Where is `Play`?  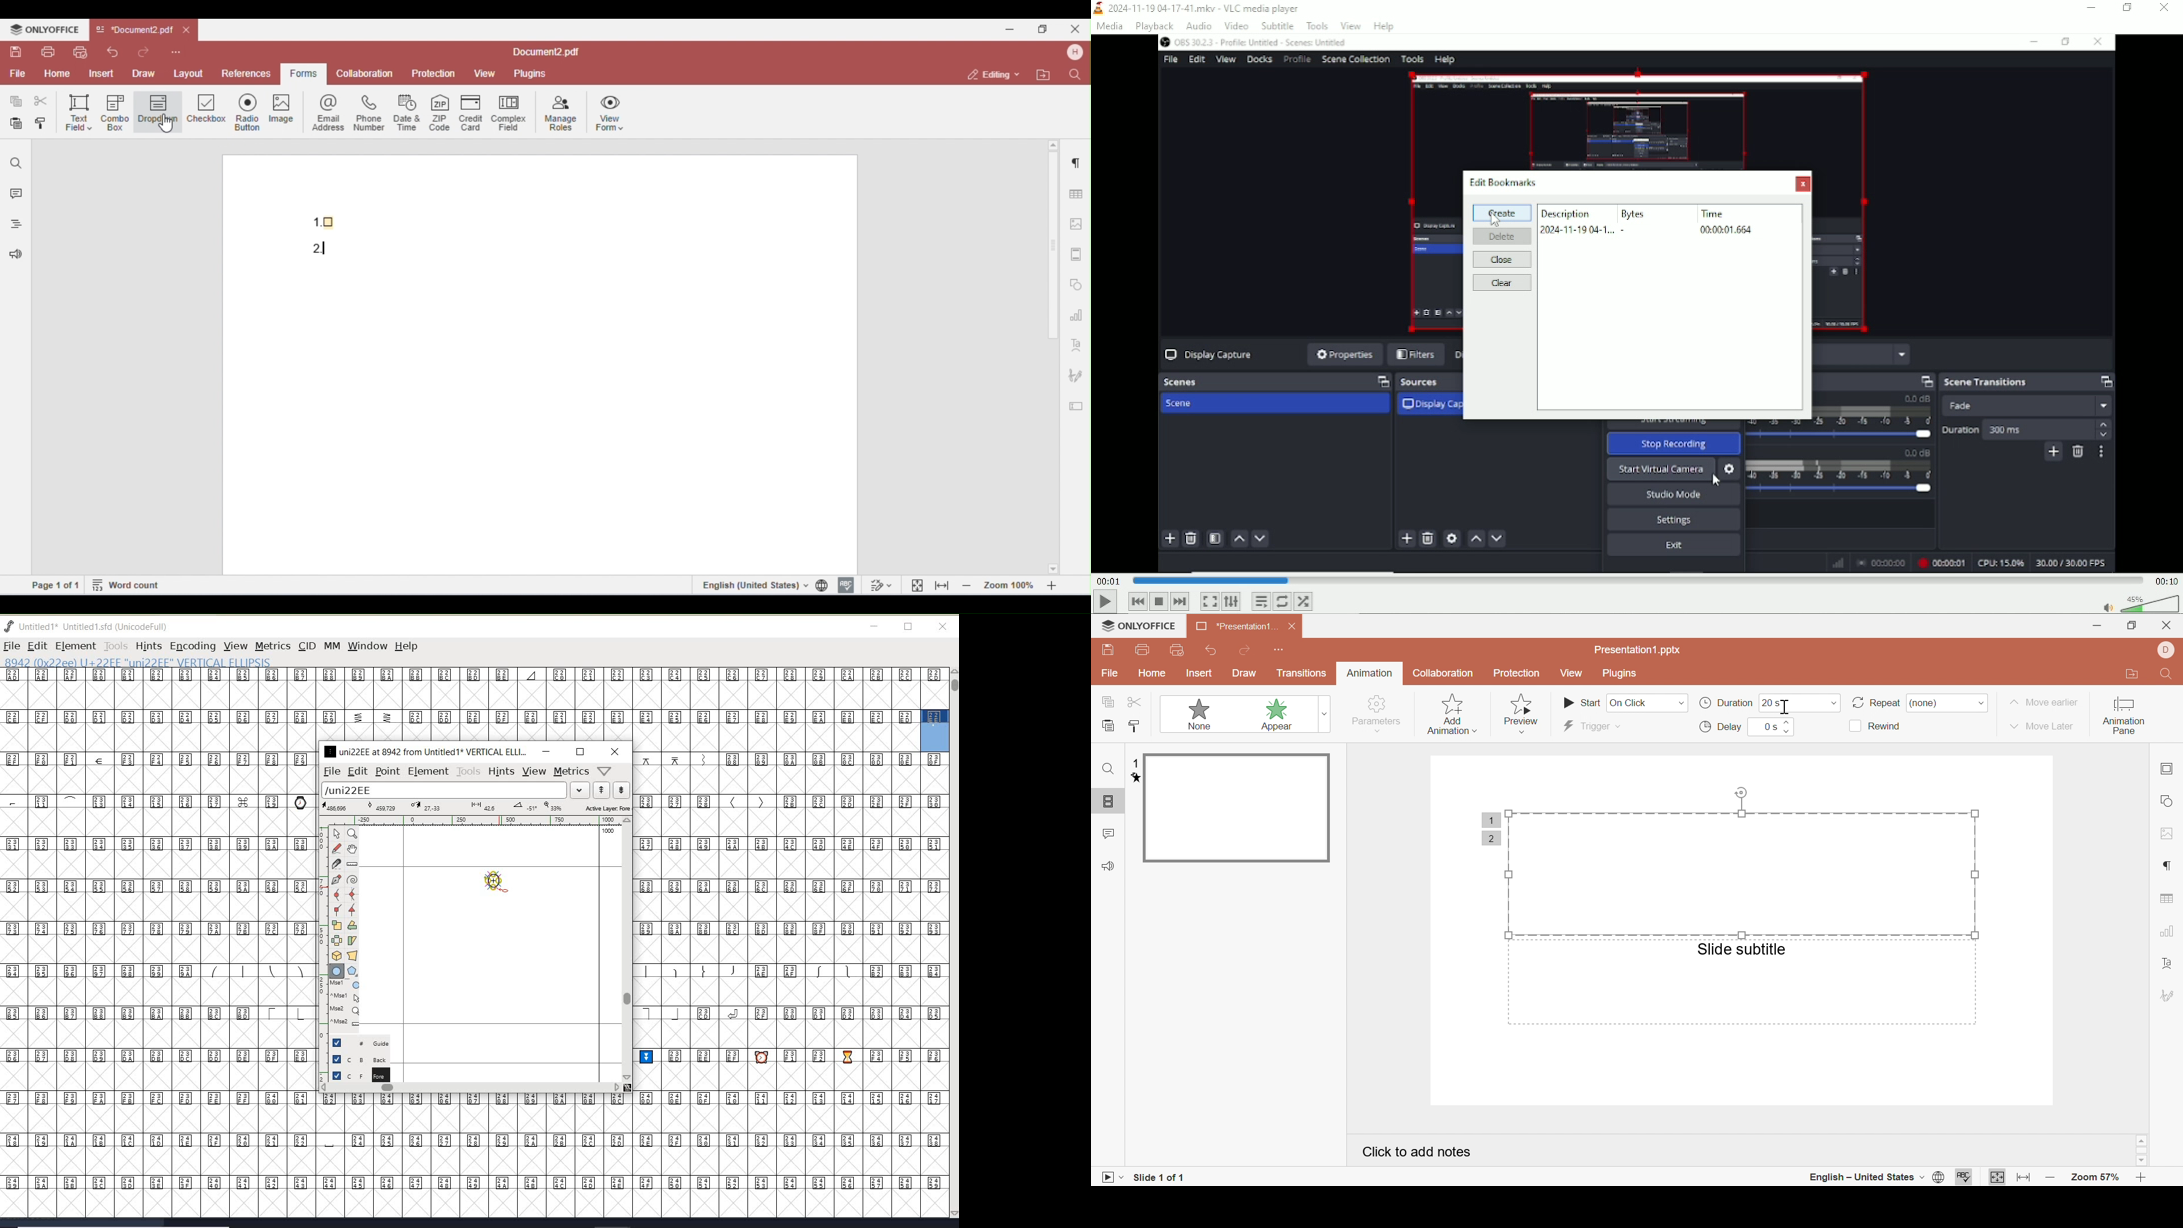
Play is located at coordinates (1105, 602).